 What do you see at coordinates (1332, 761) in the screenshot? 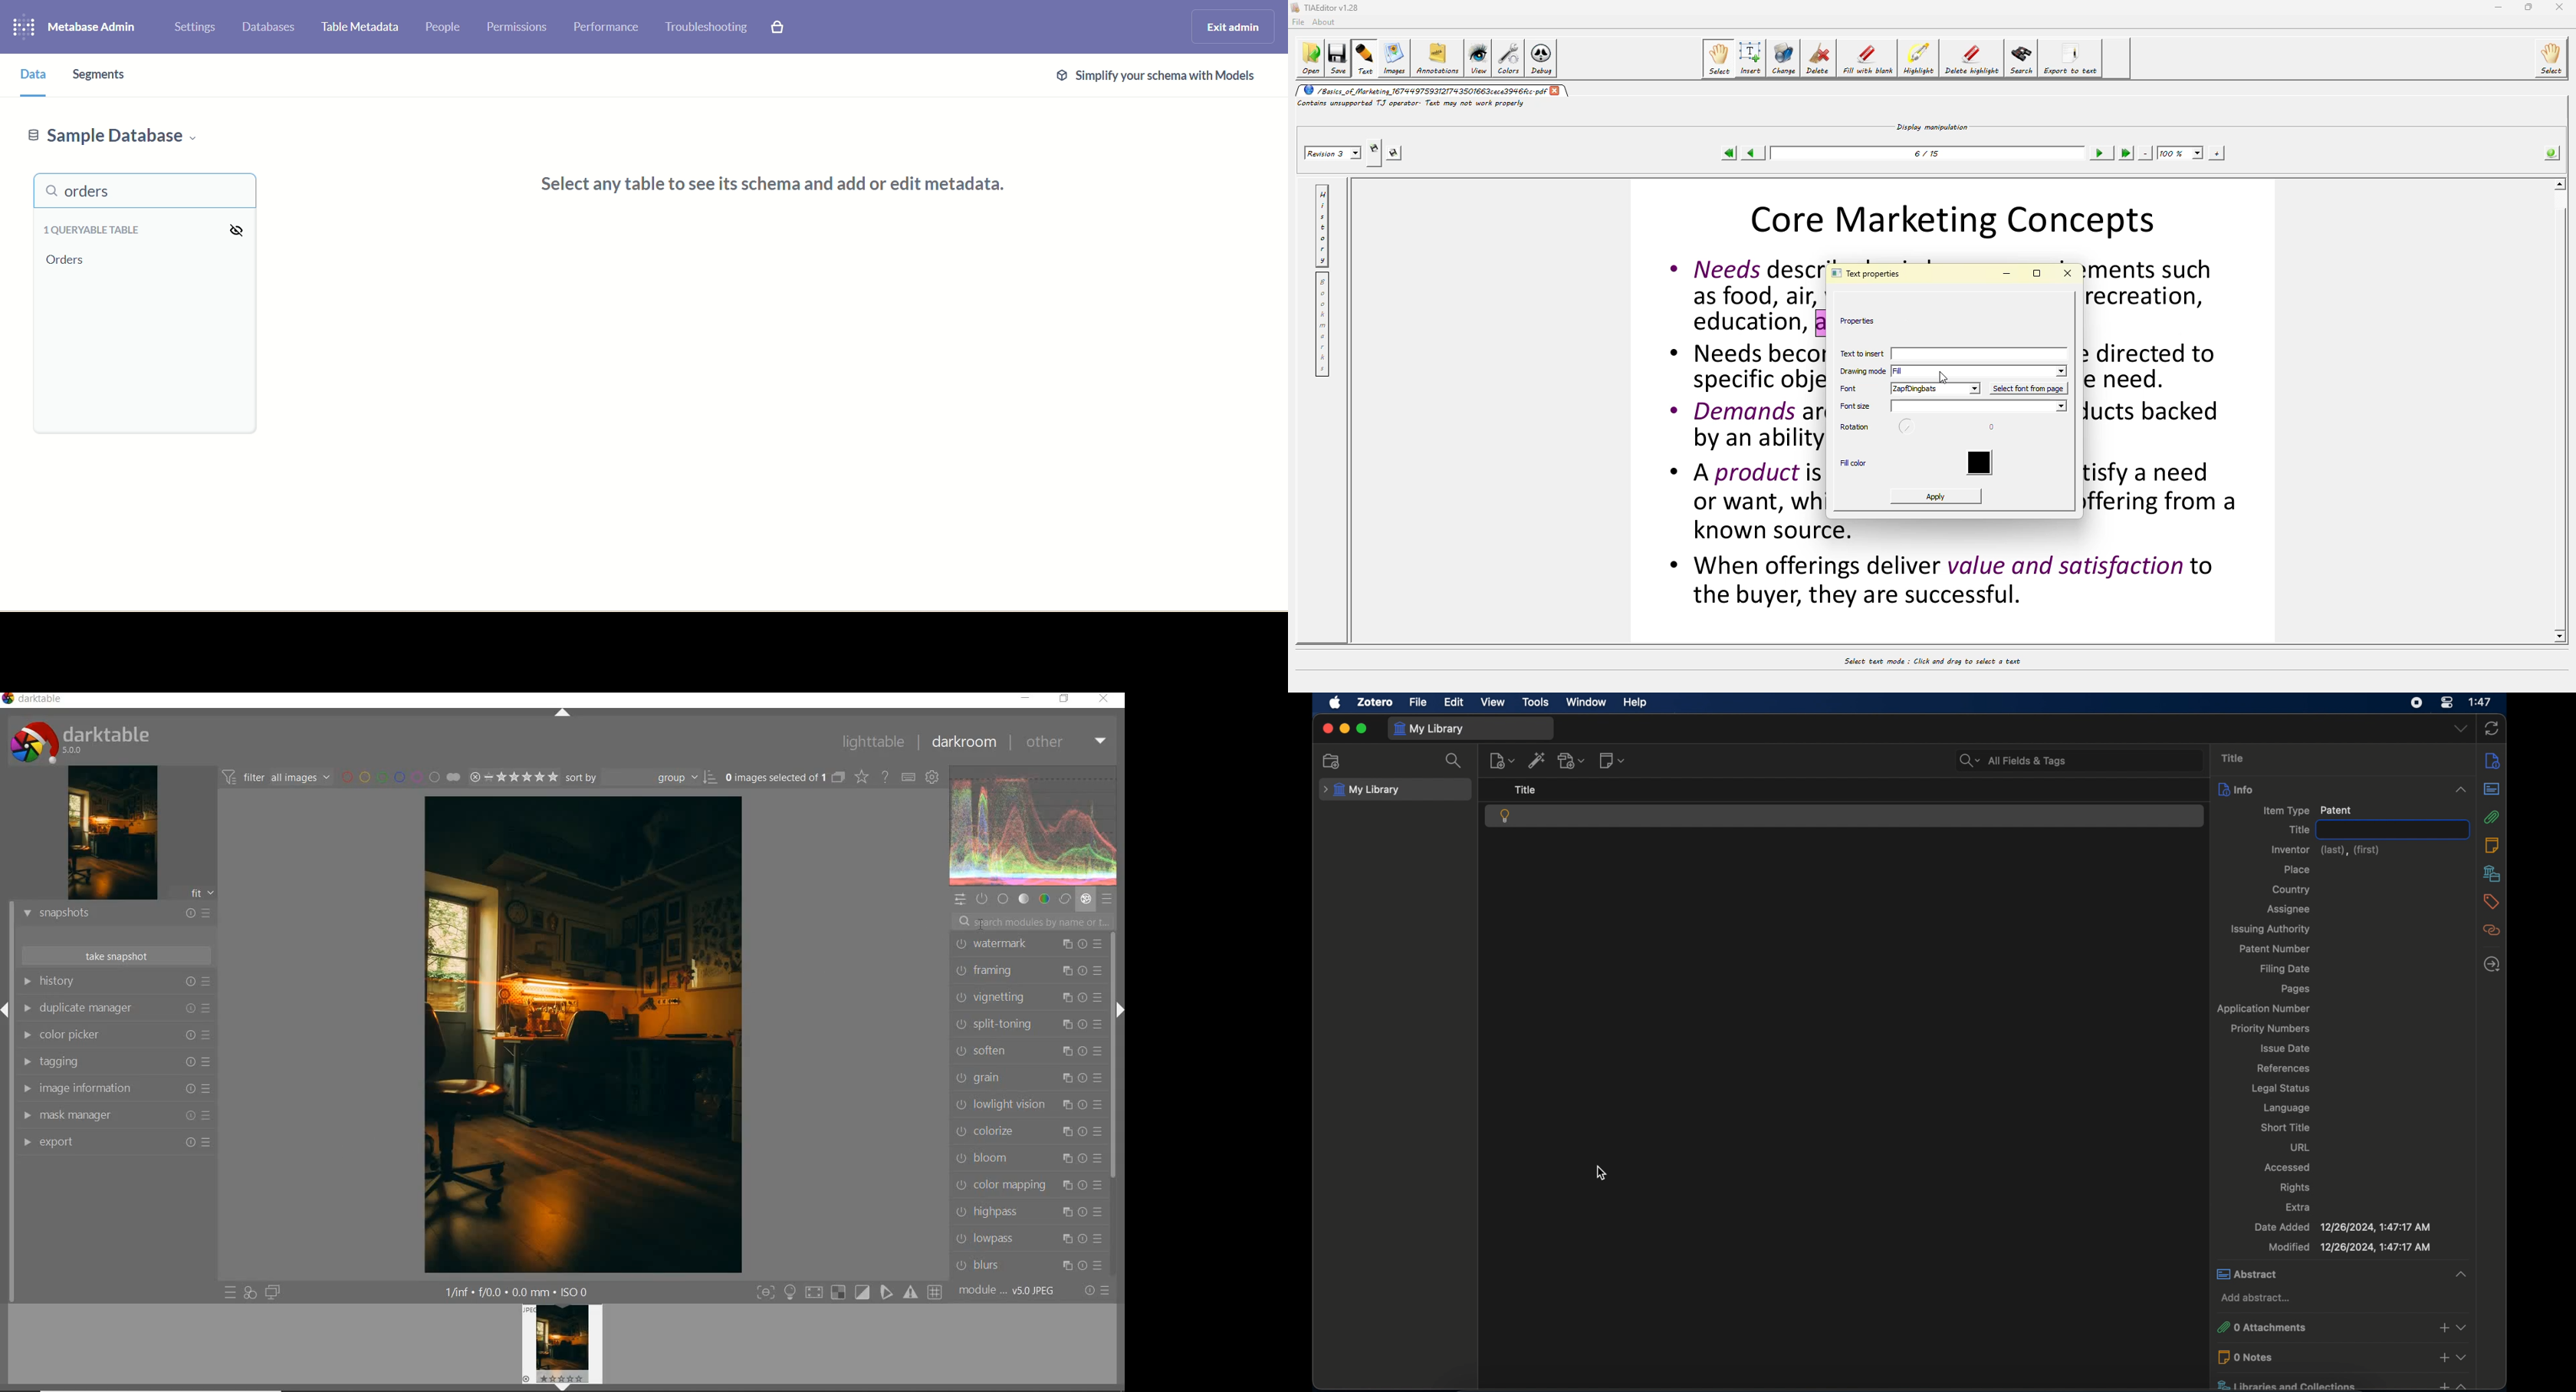
I see `new collection` at bounding box center [1332, 761].